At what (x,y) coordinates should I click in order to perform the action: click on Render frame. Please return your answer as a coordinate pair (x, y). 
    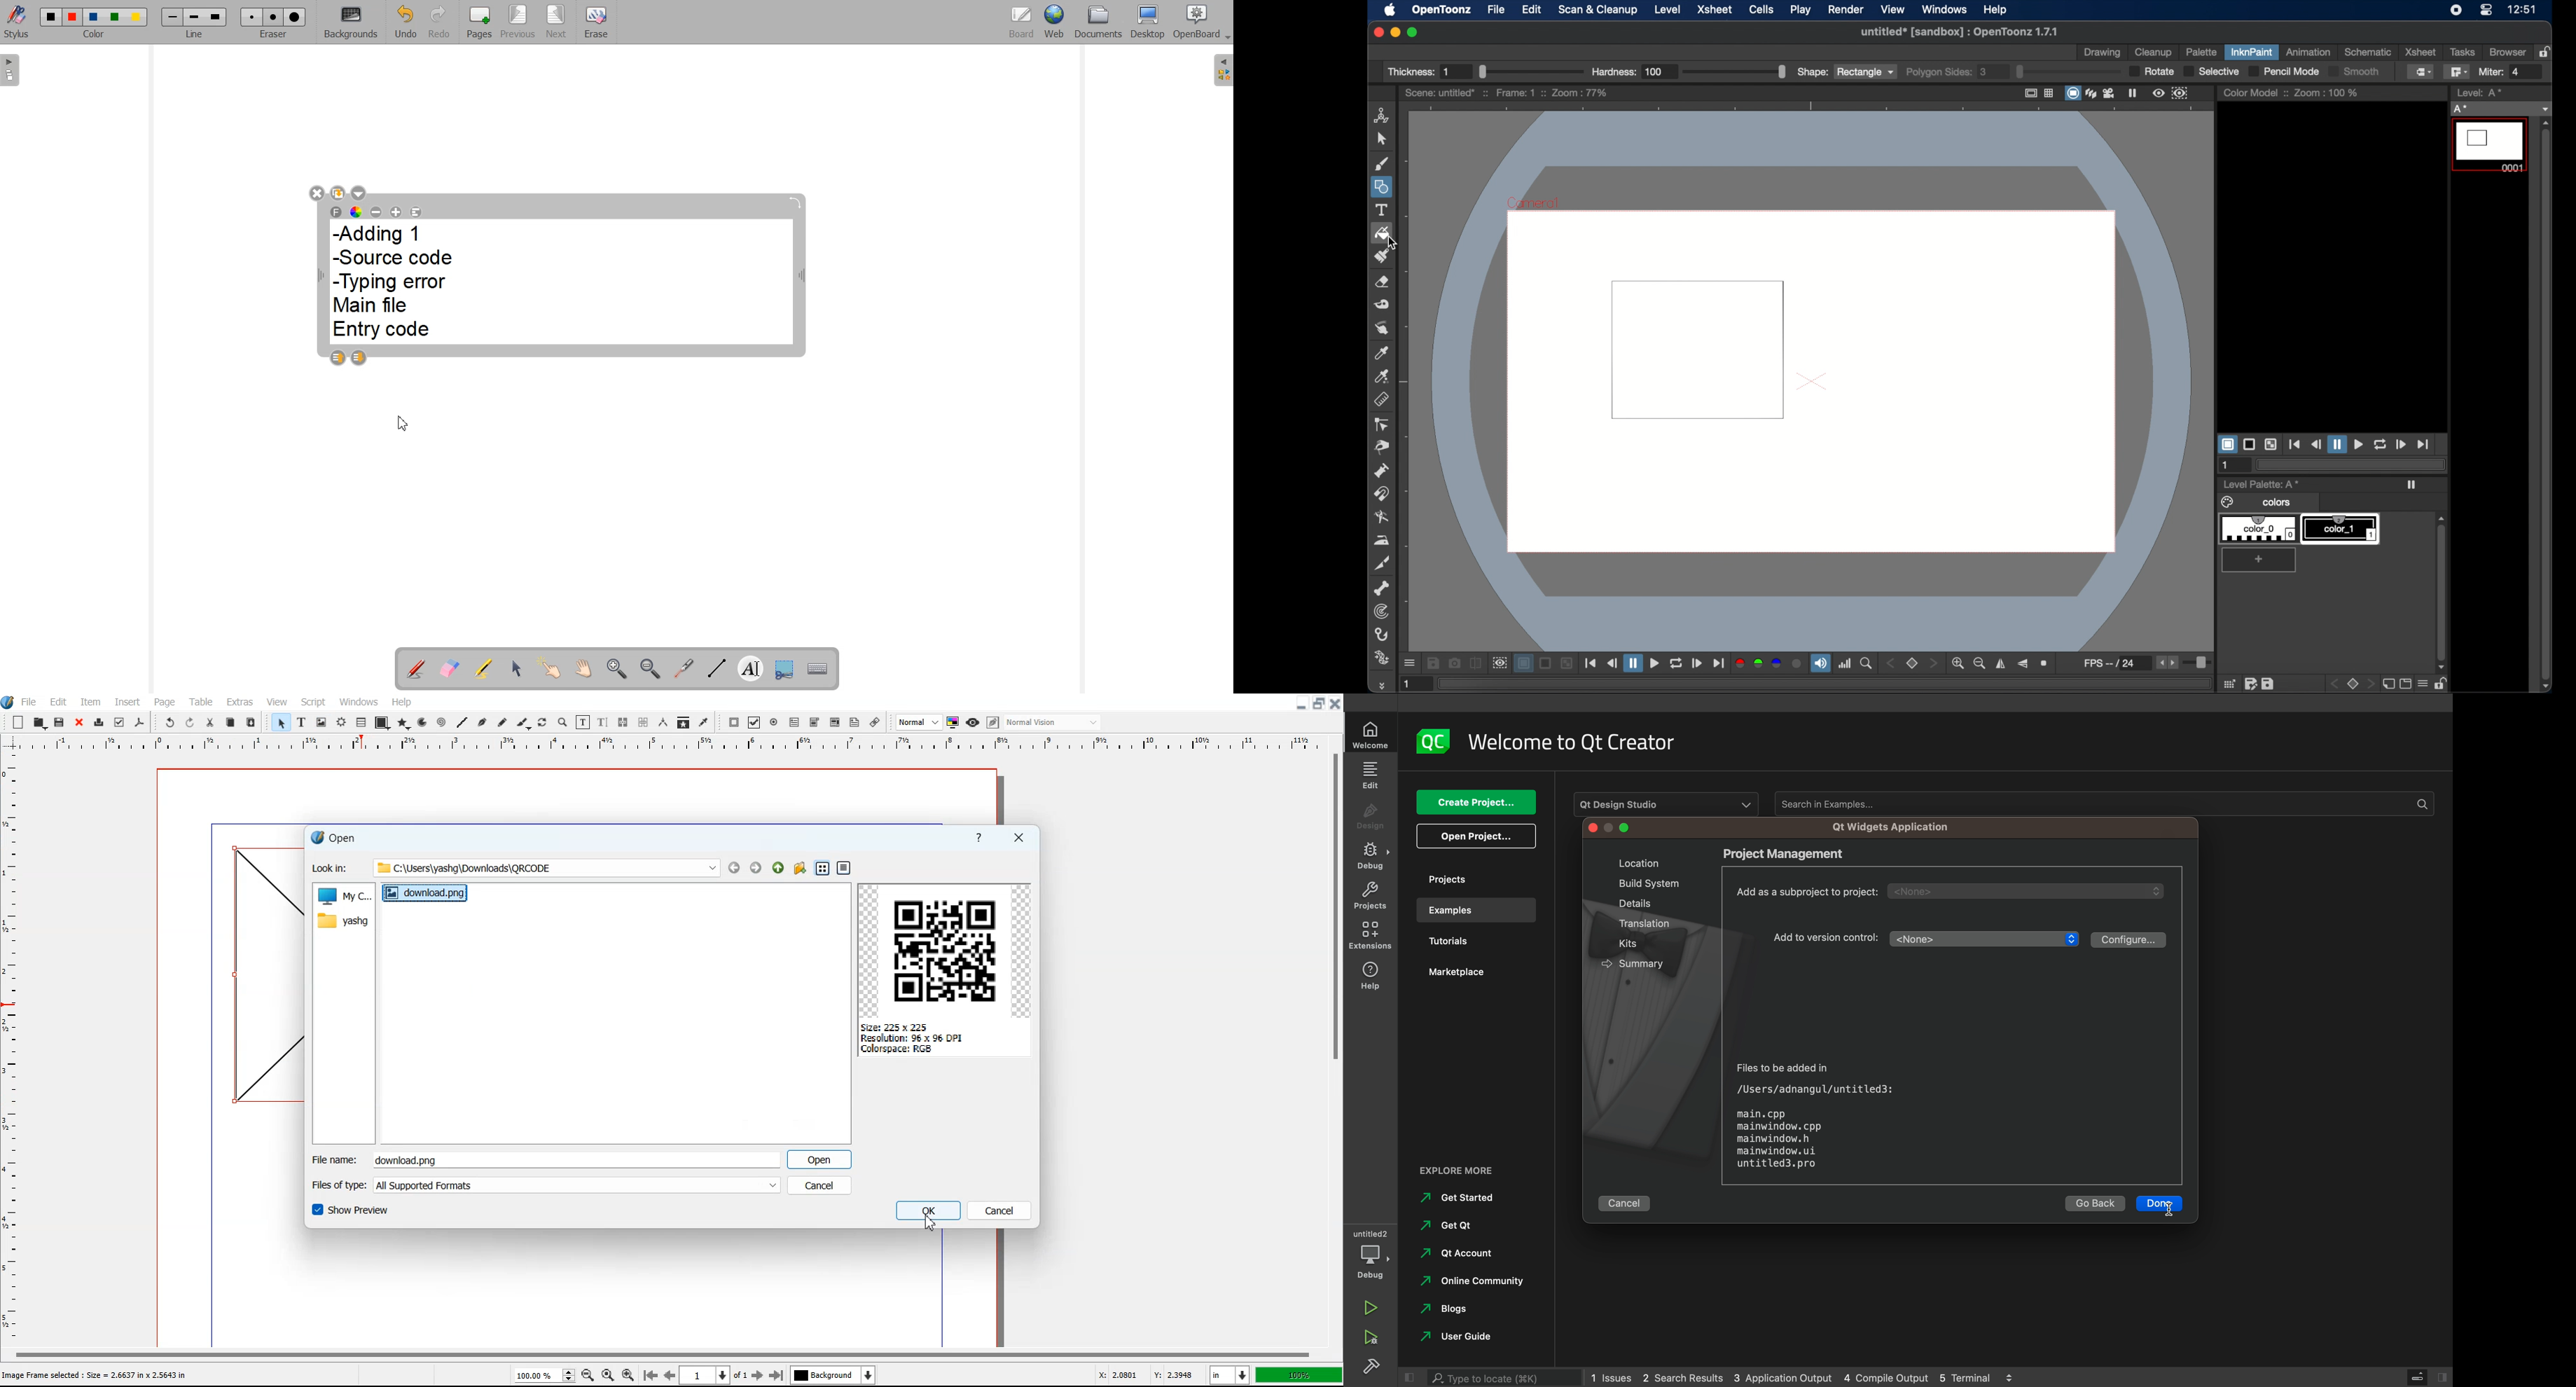
    Looking at the image, I should click on (341, 722).